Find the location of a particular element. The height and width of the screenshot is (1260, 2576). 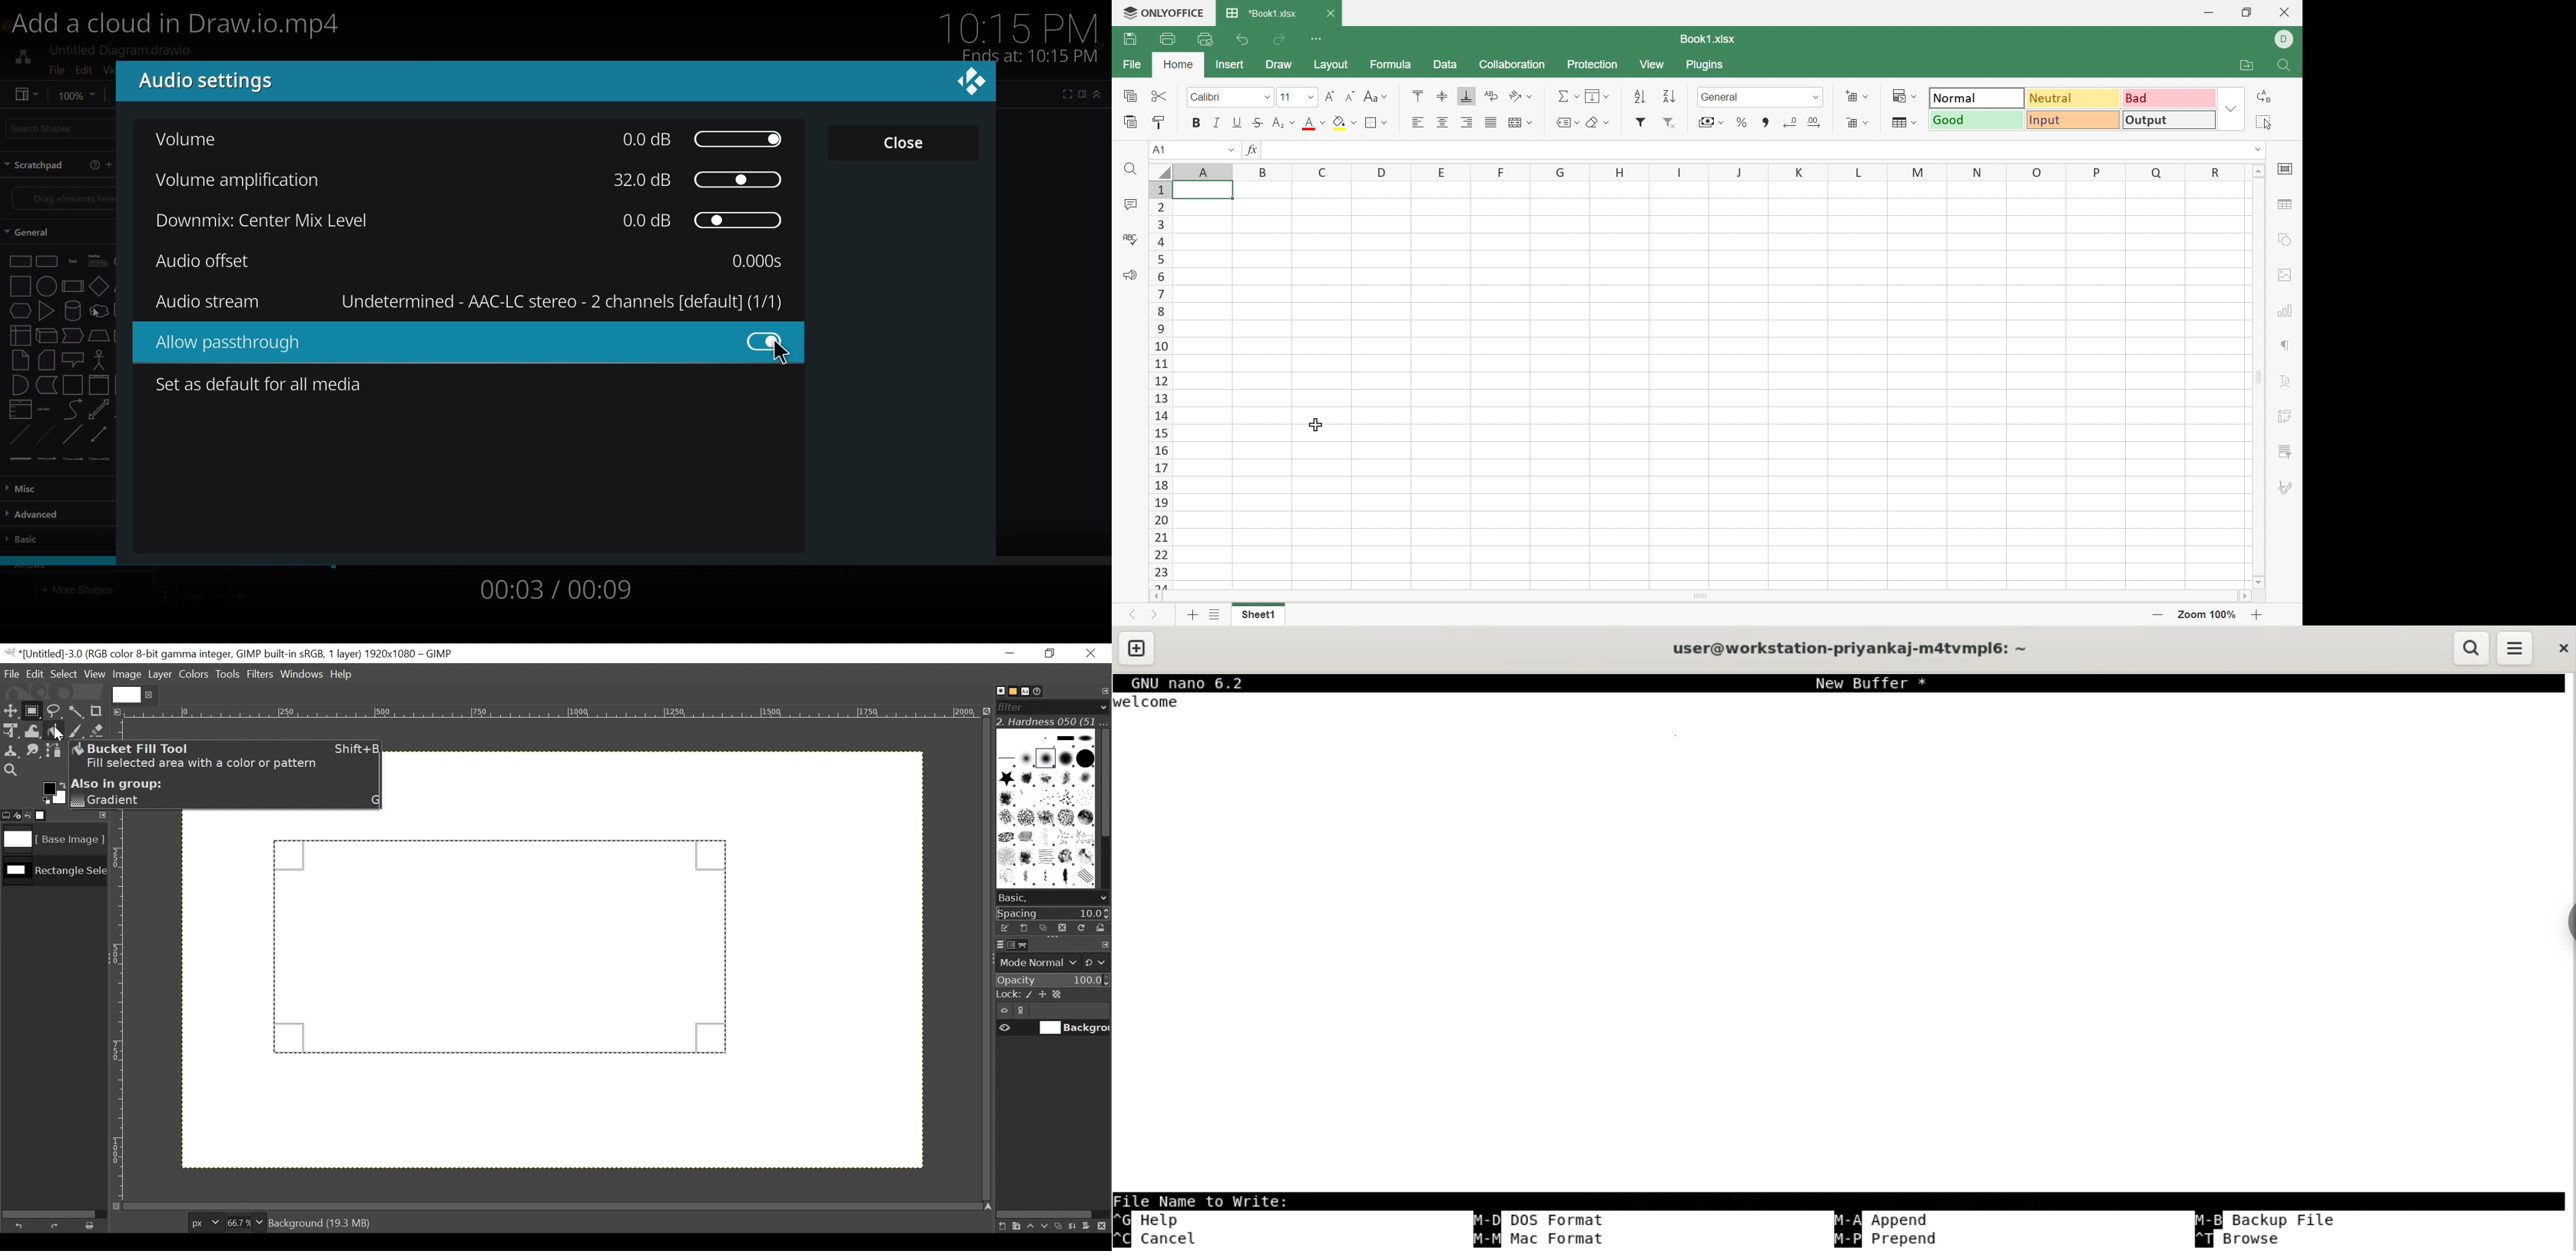

Bold is located at coordinates (1197, 122).